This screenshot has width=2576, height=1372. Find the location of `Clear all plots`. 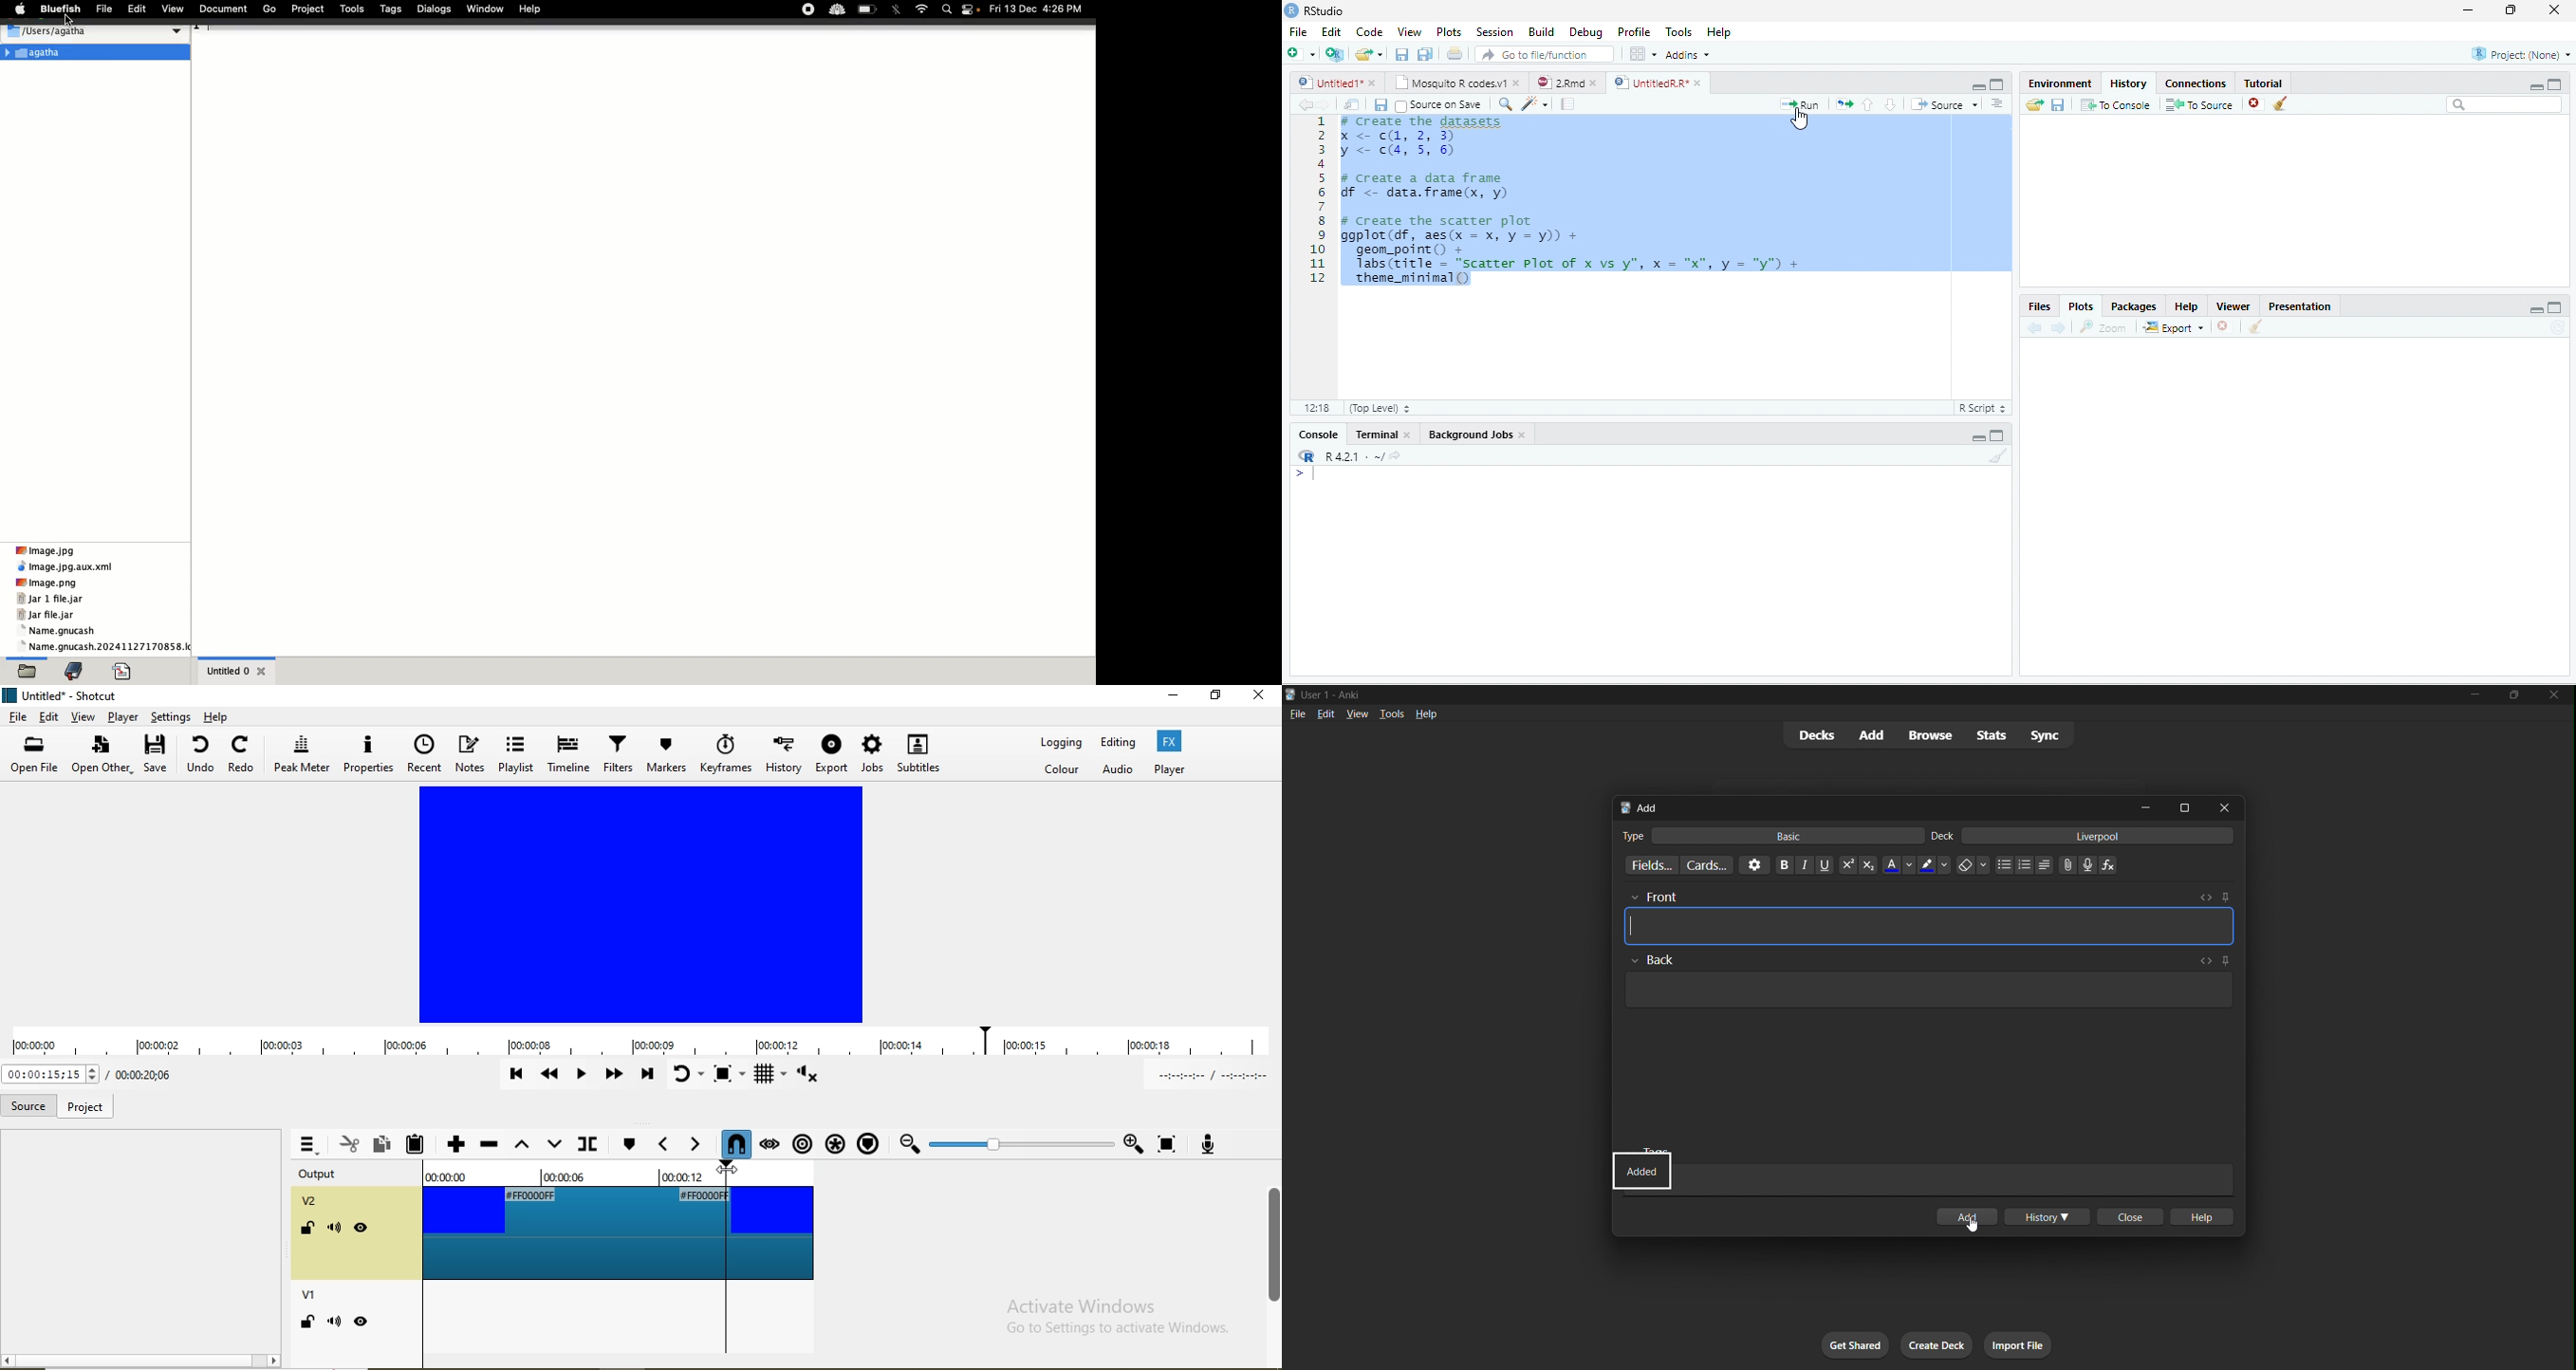

Clear all plots is located at coordinates (2256, 326).